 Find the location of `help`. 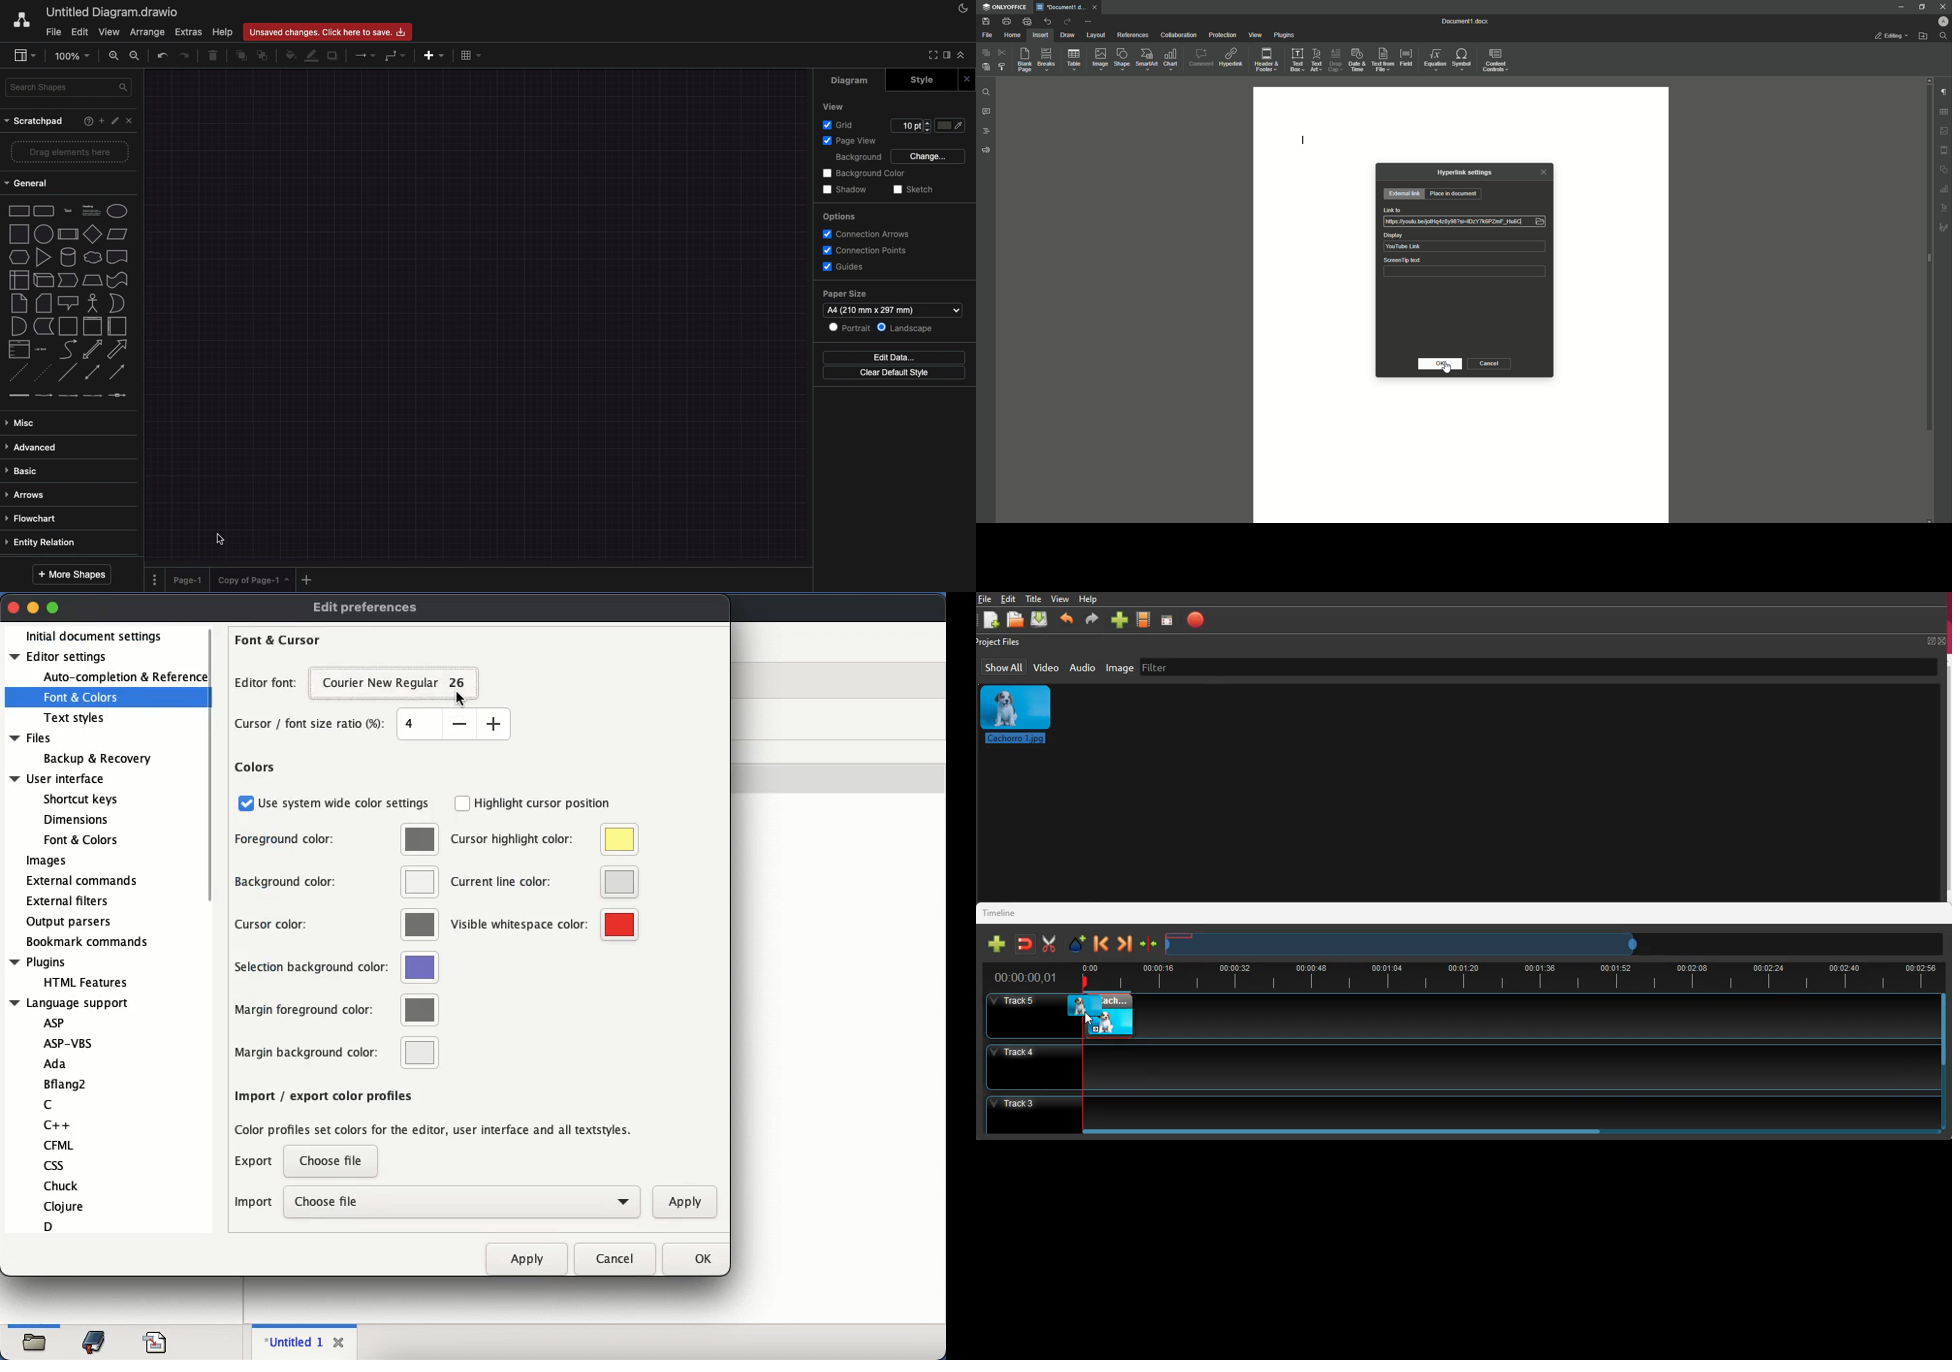

help is located at coordinates (223, 33).